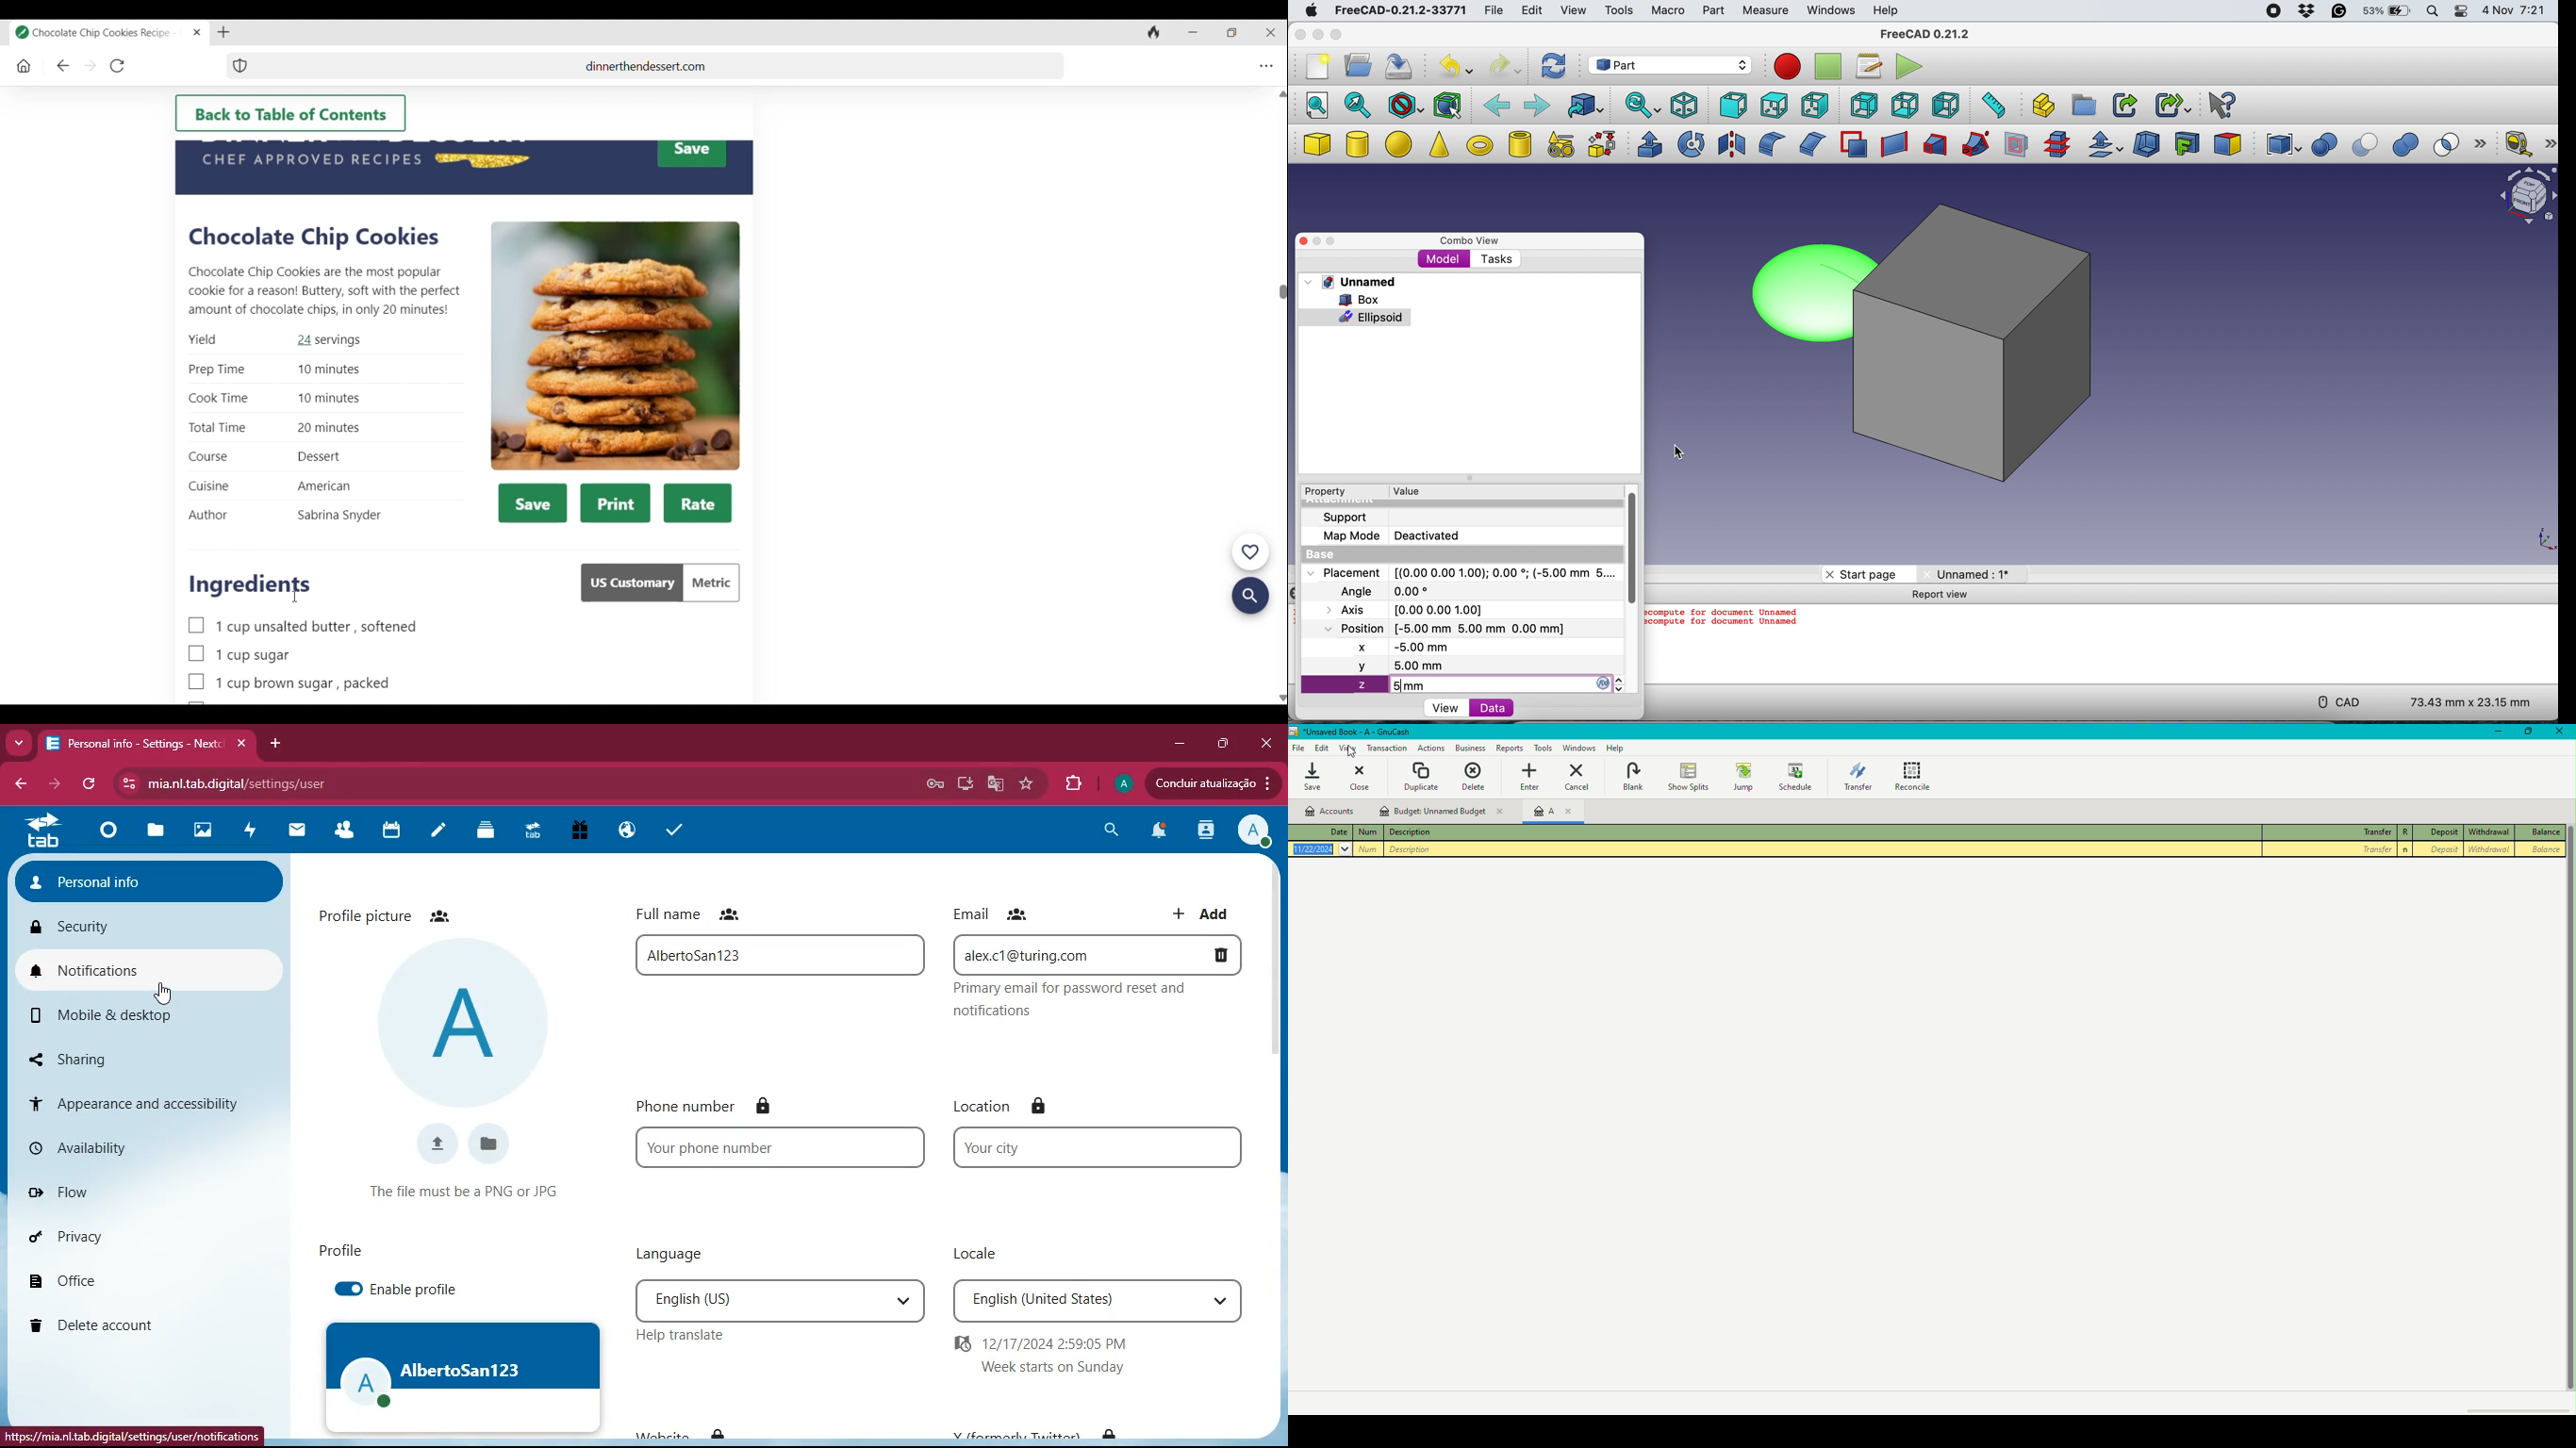 The width and height of the screenshot is (2576, 1456). What do you see at coordinates (1361, 778) in the screenshot?
I see `Close` at bounding box center [1361, 778].